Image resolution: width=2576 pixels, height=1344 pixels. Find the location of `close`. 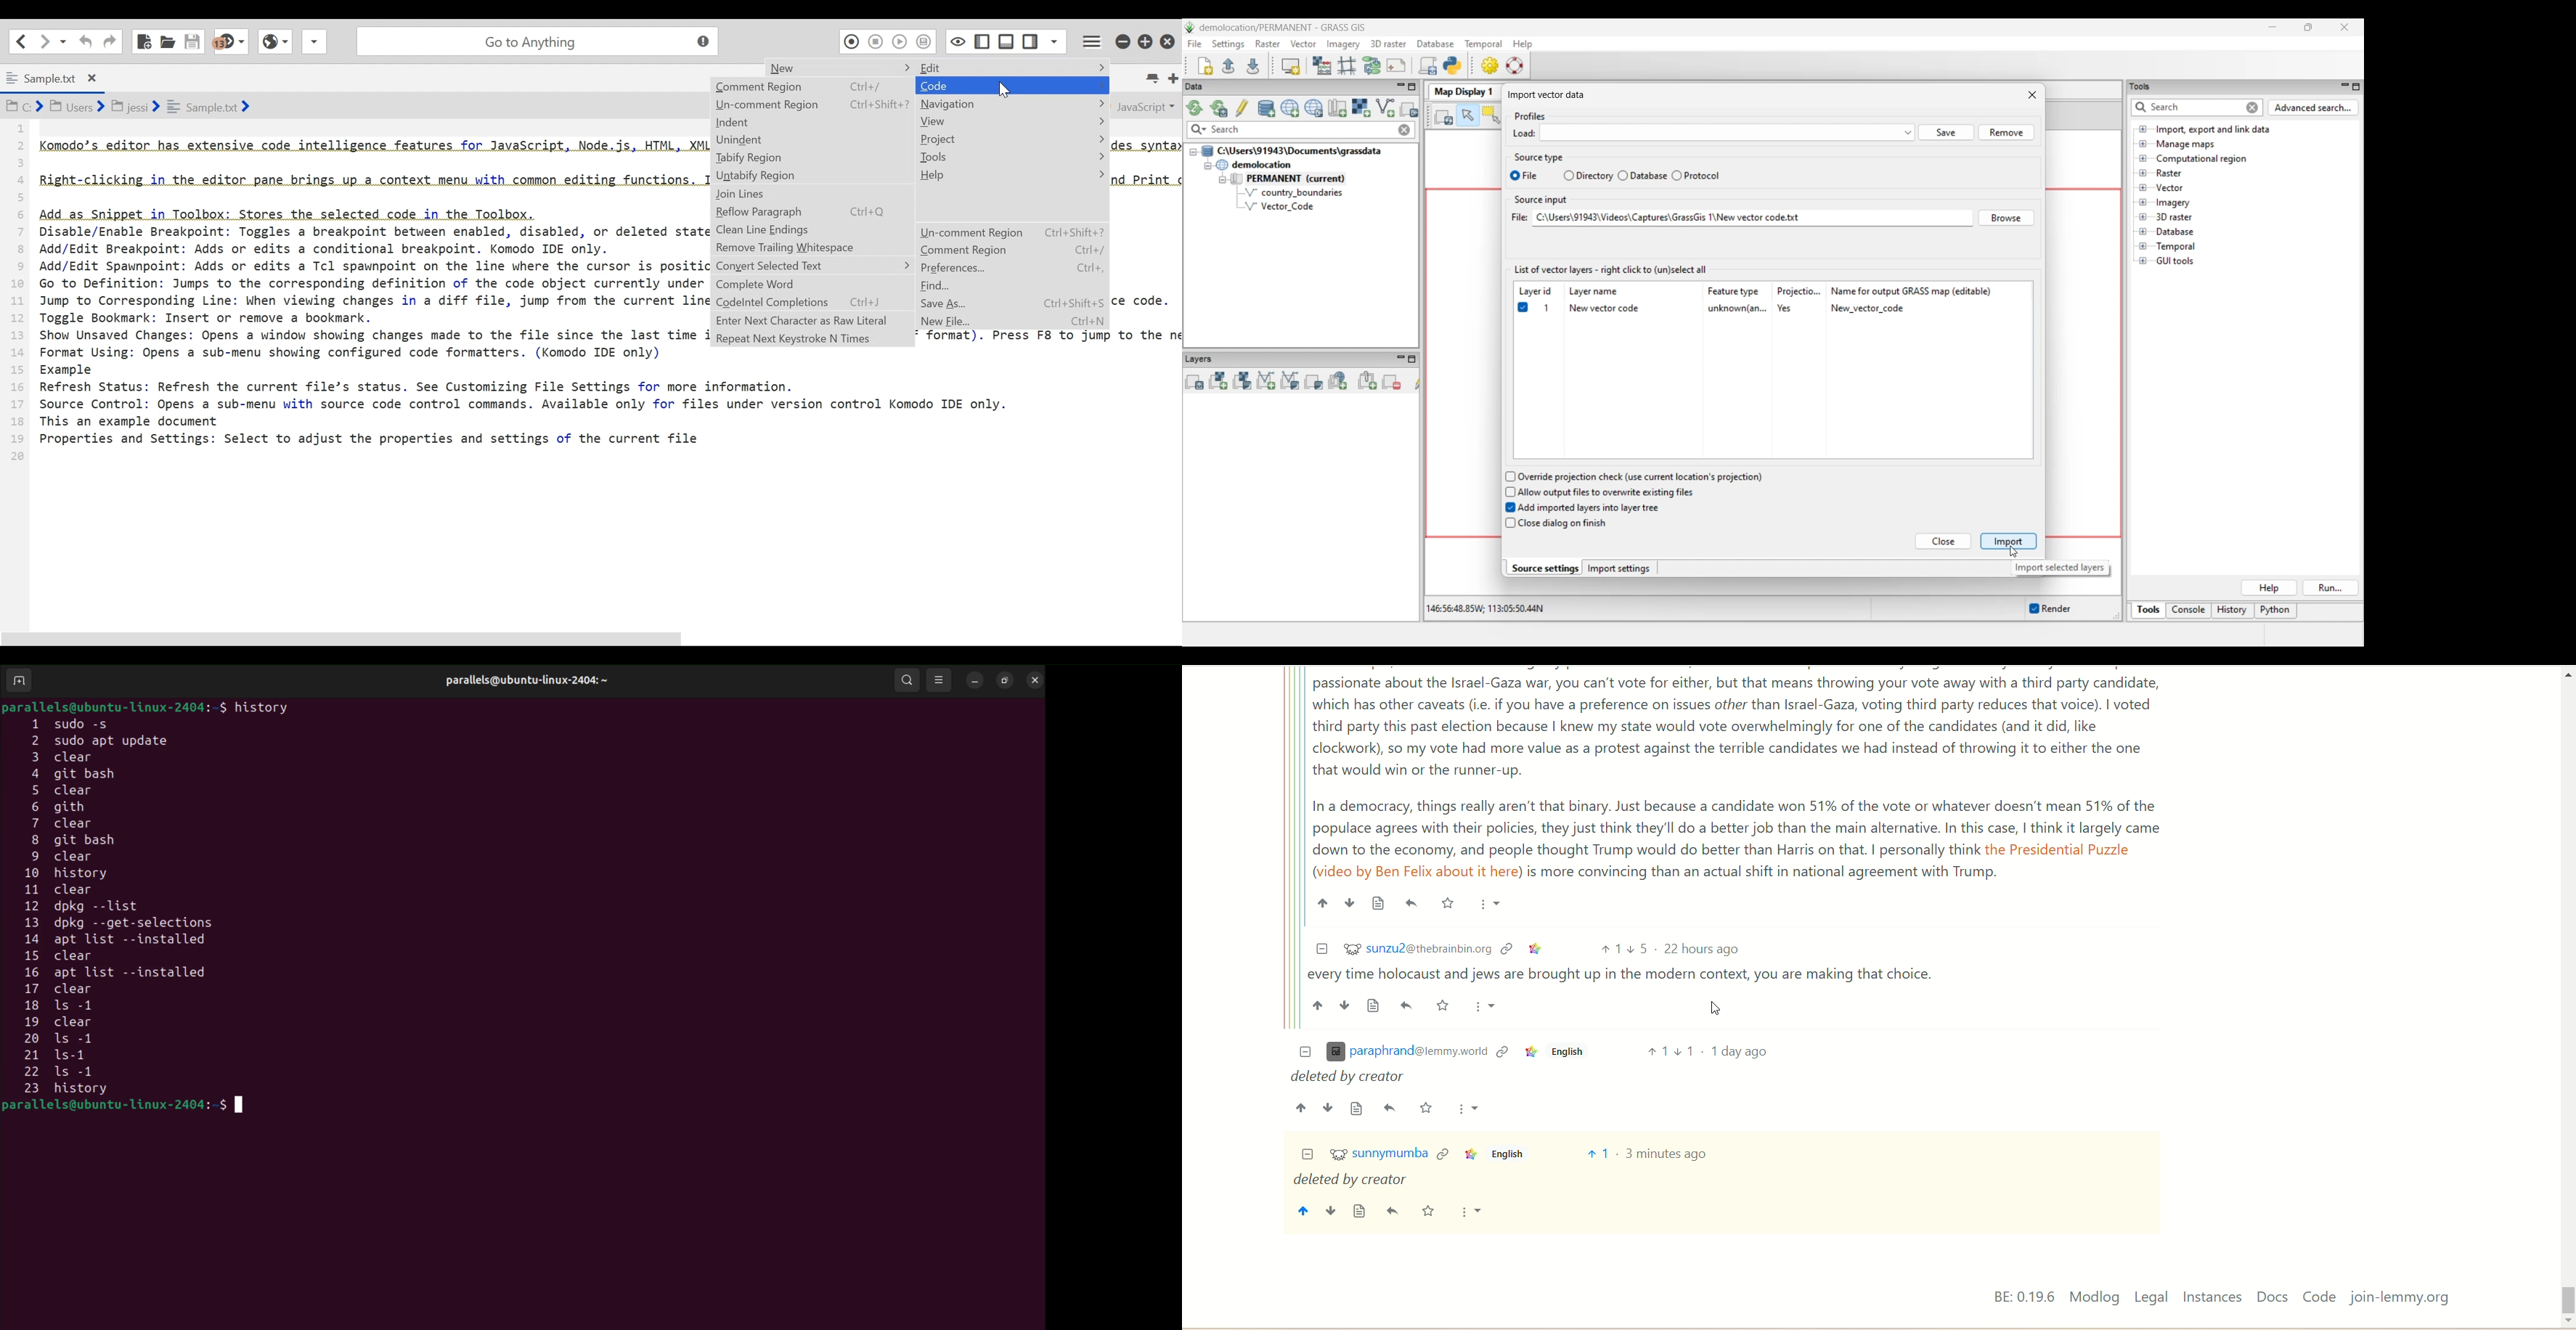

close is located at coordinates (1033, 678).